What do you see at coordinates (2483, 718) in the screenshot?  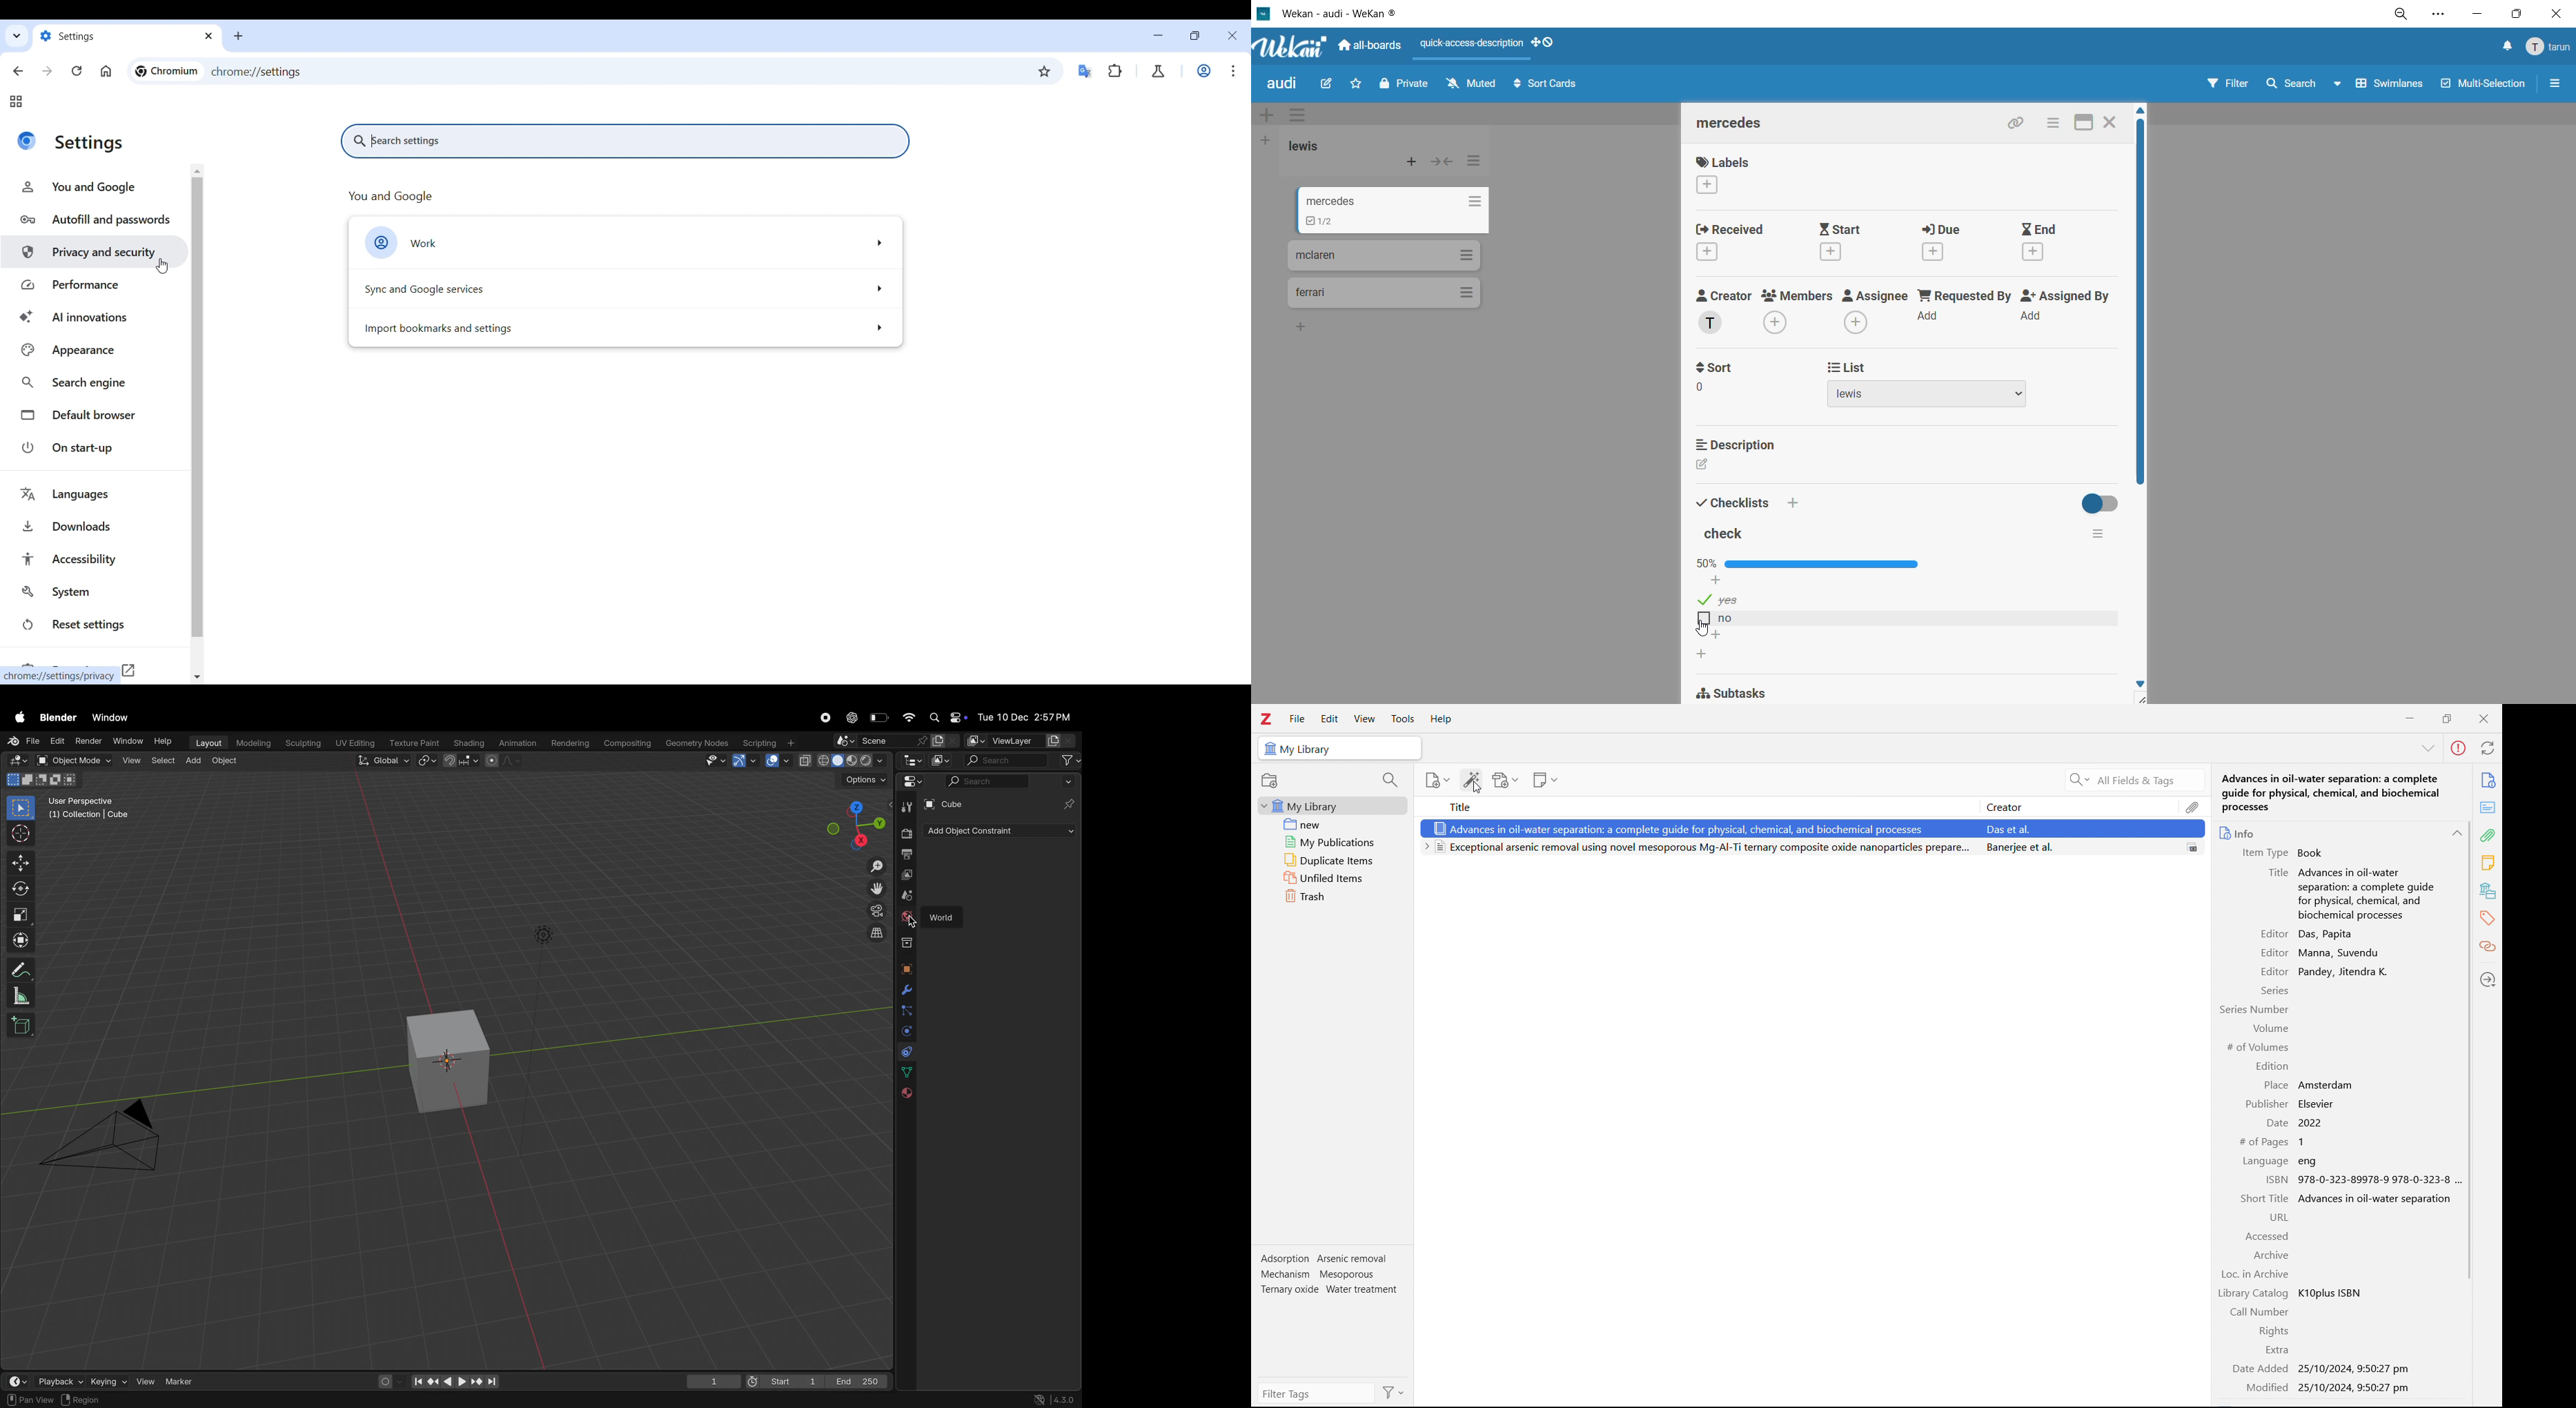 I see `close` at bounding box center [2483, 718].